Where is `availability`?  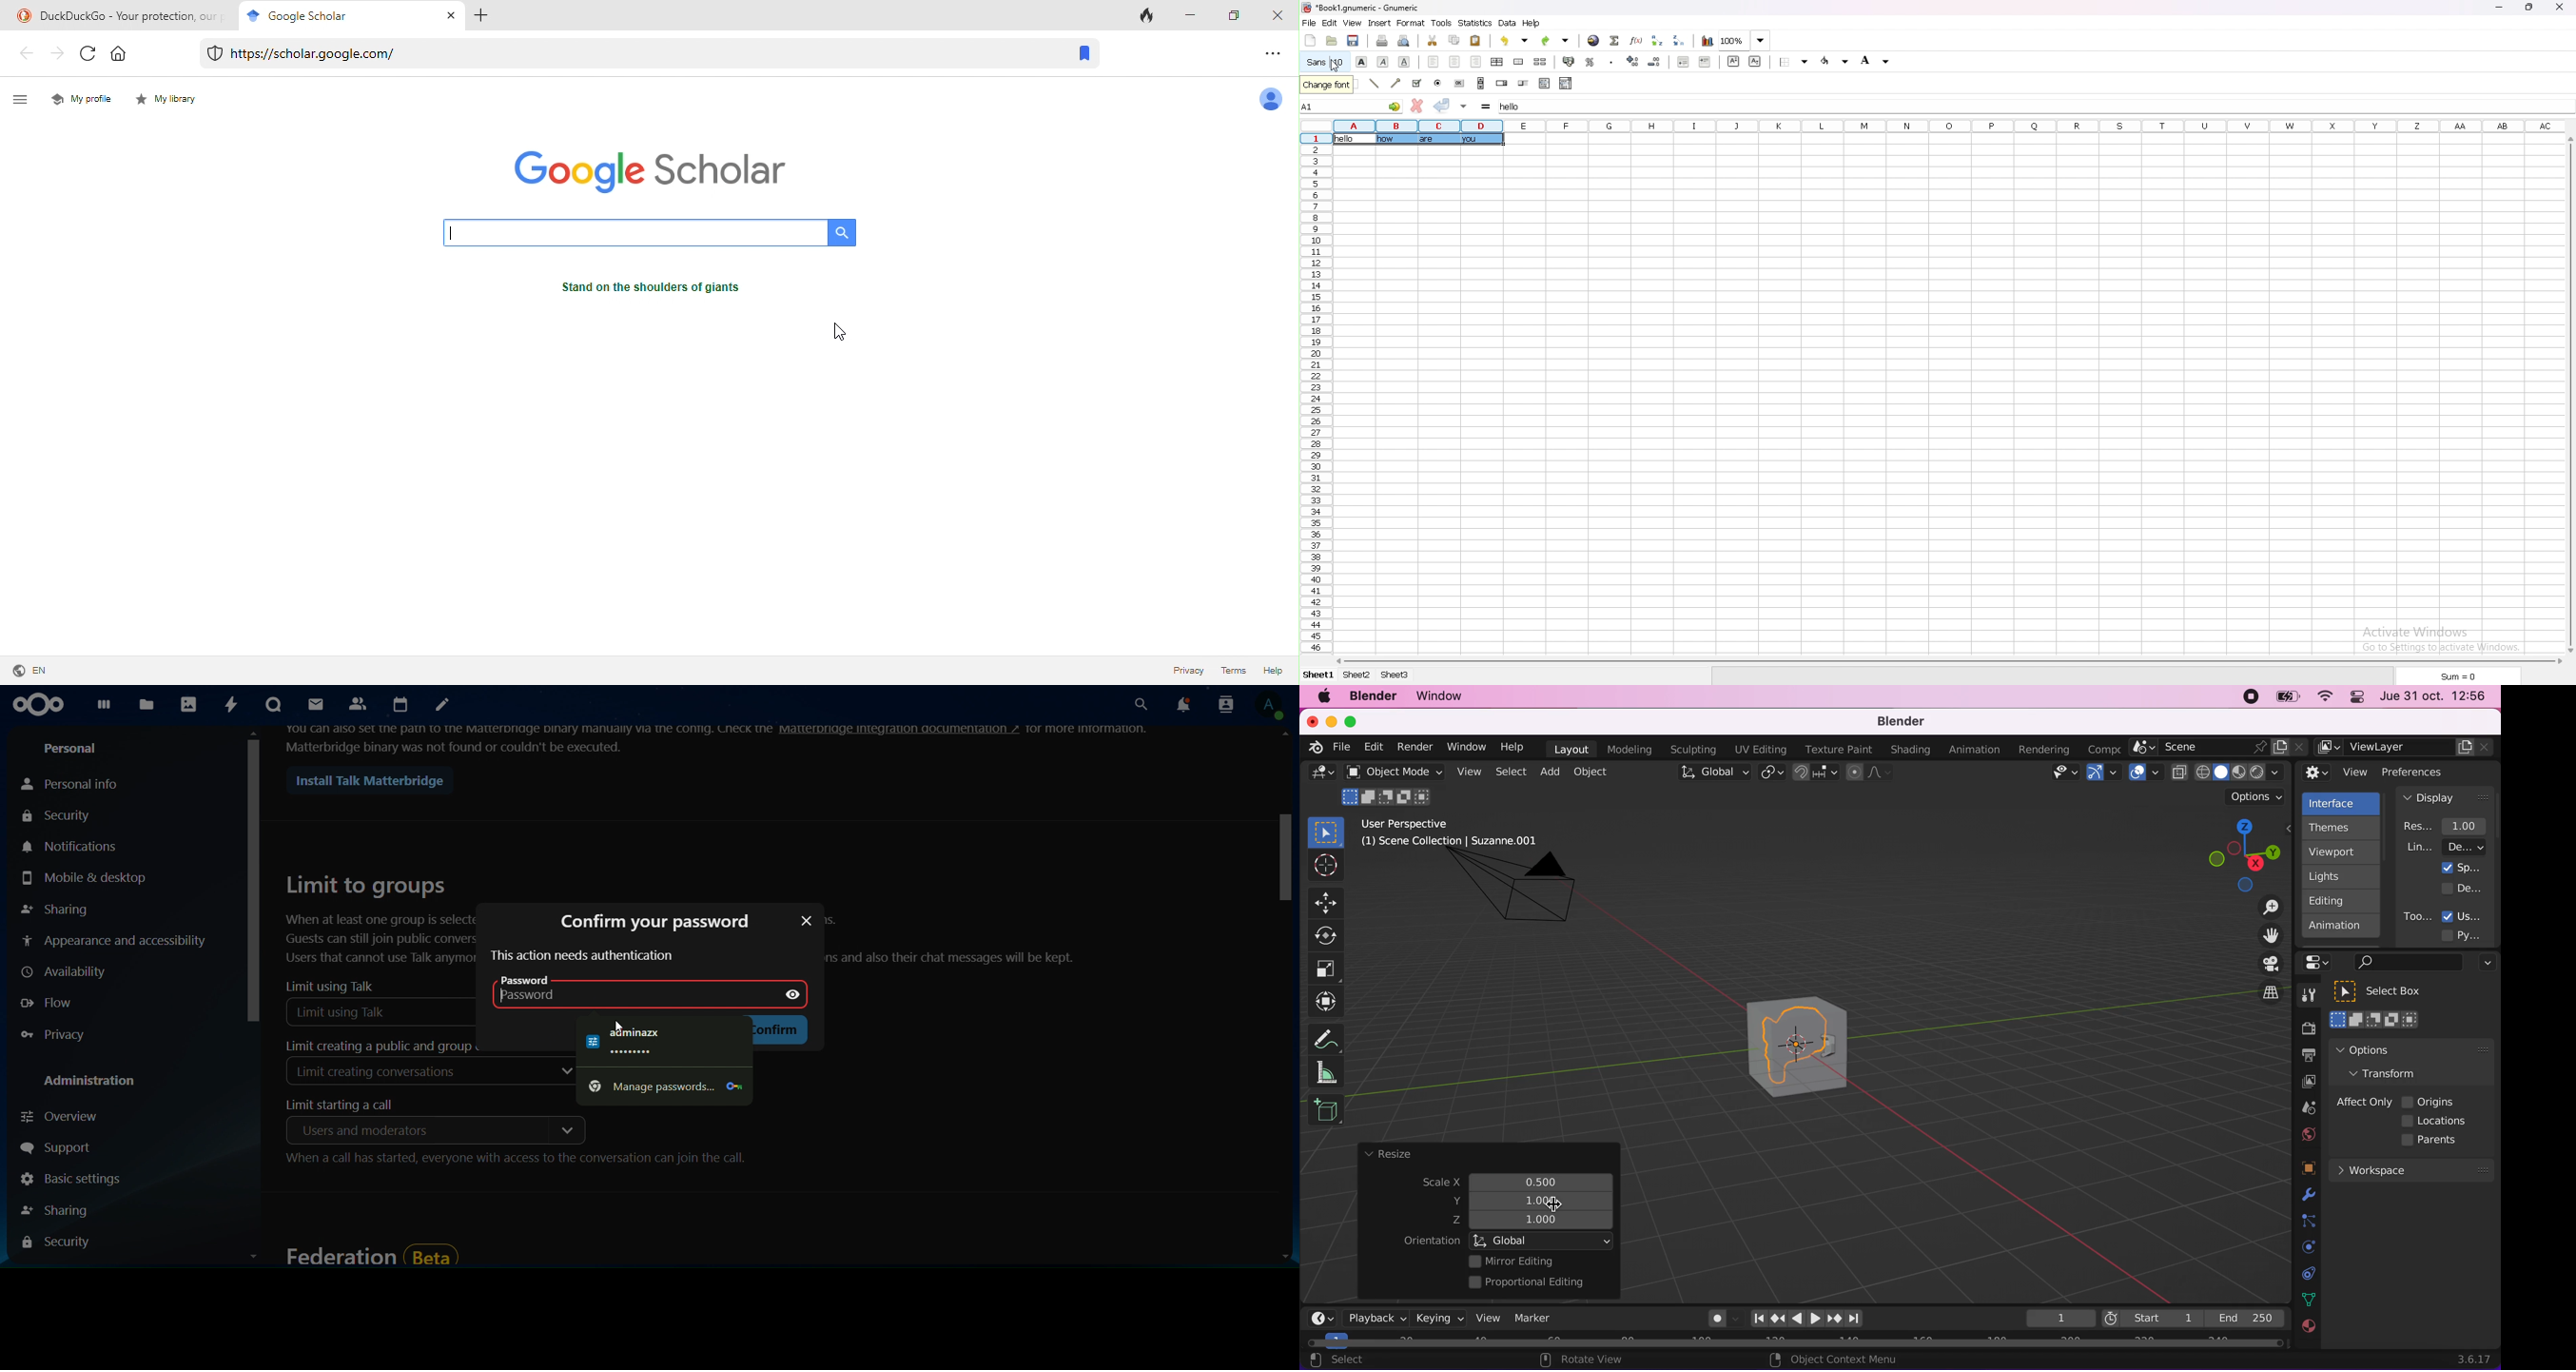 availability is located at coordinates (66, 973).